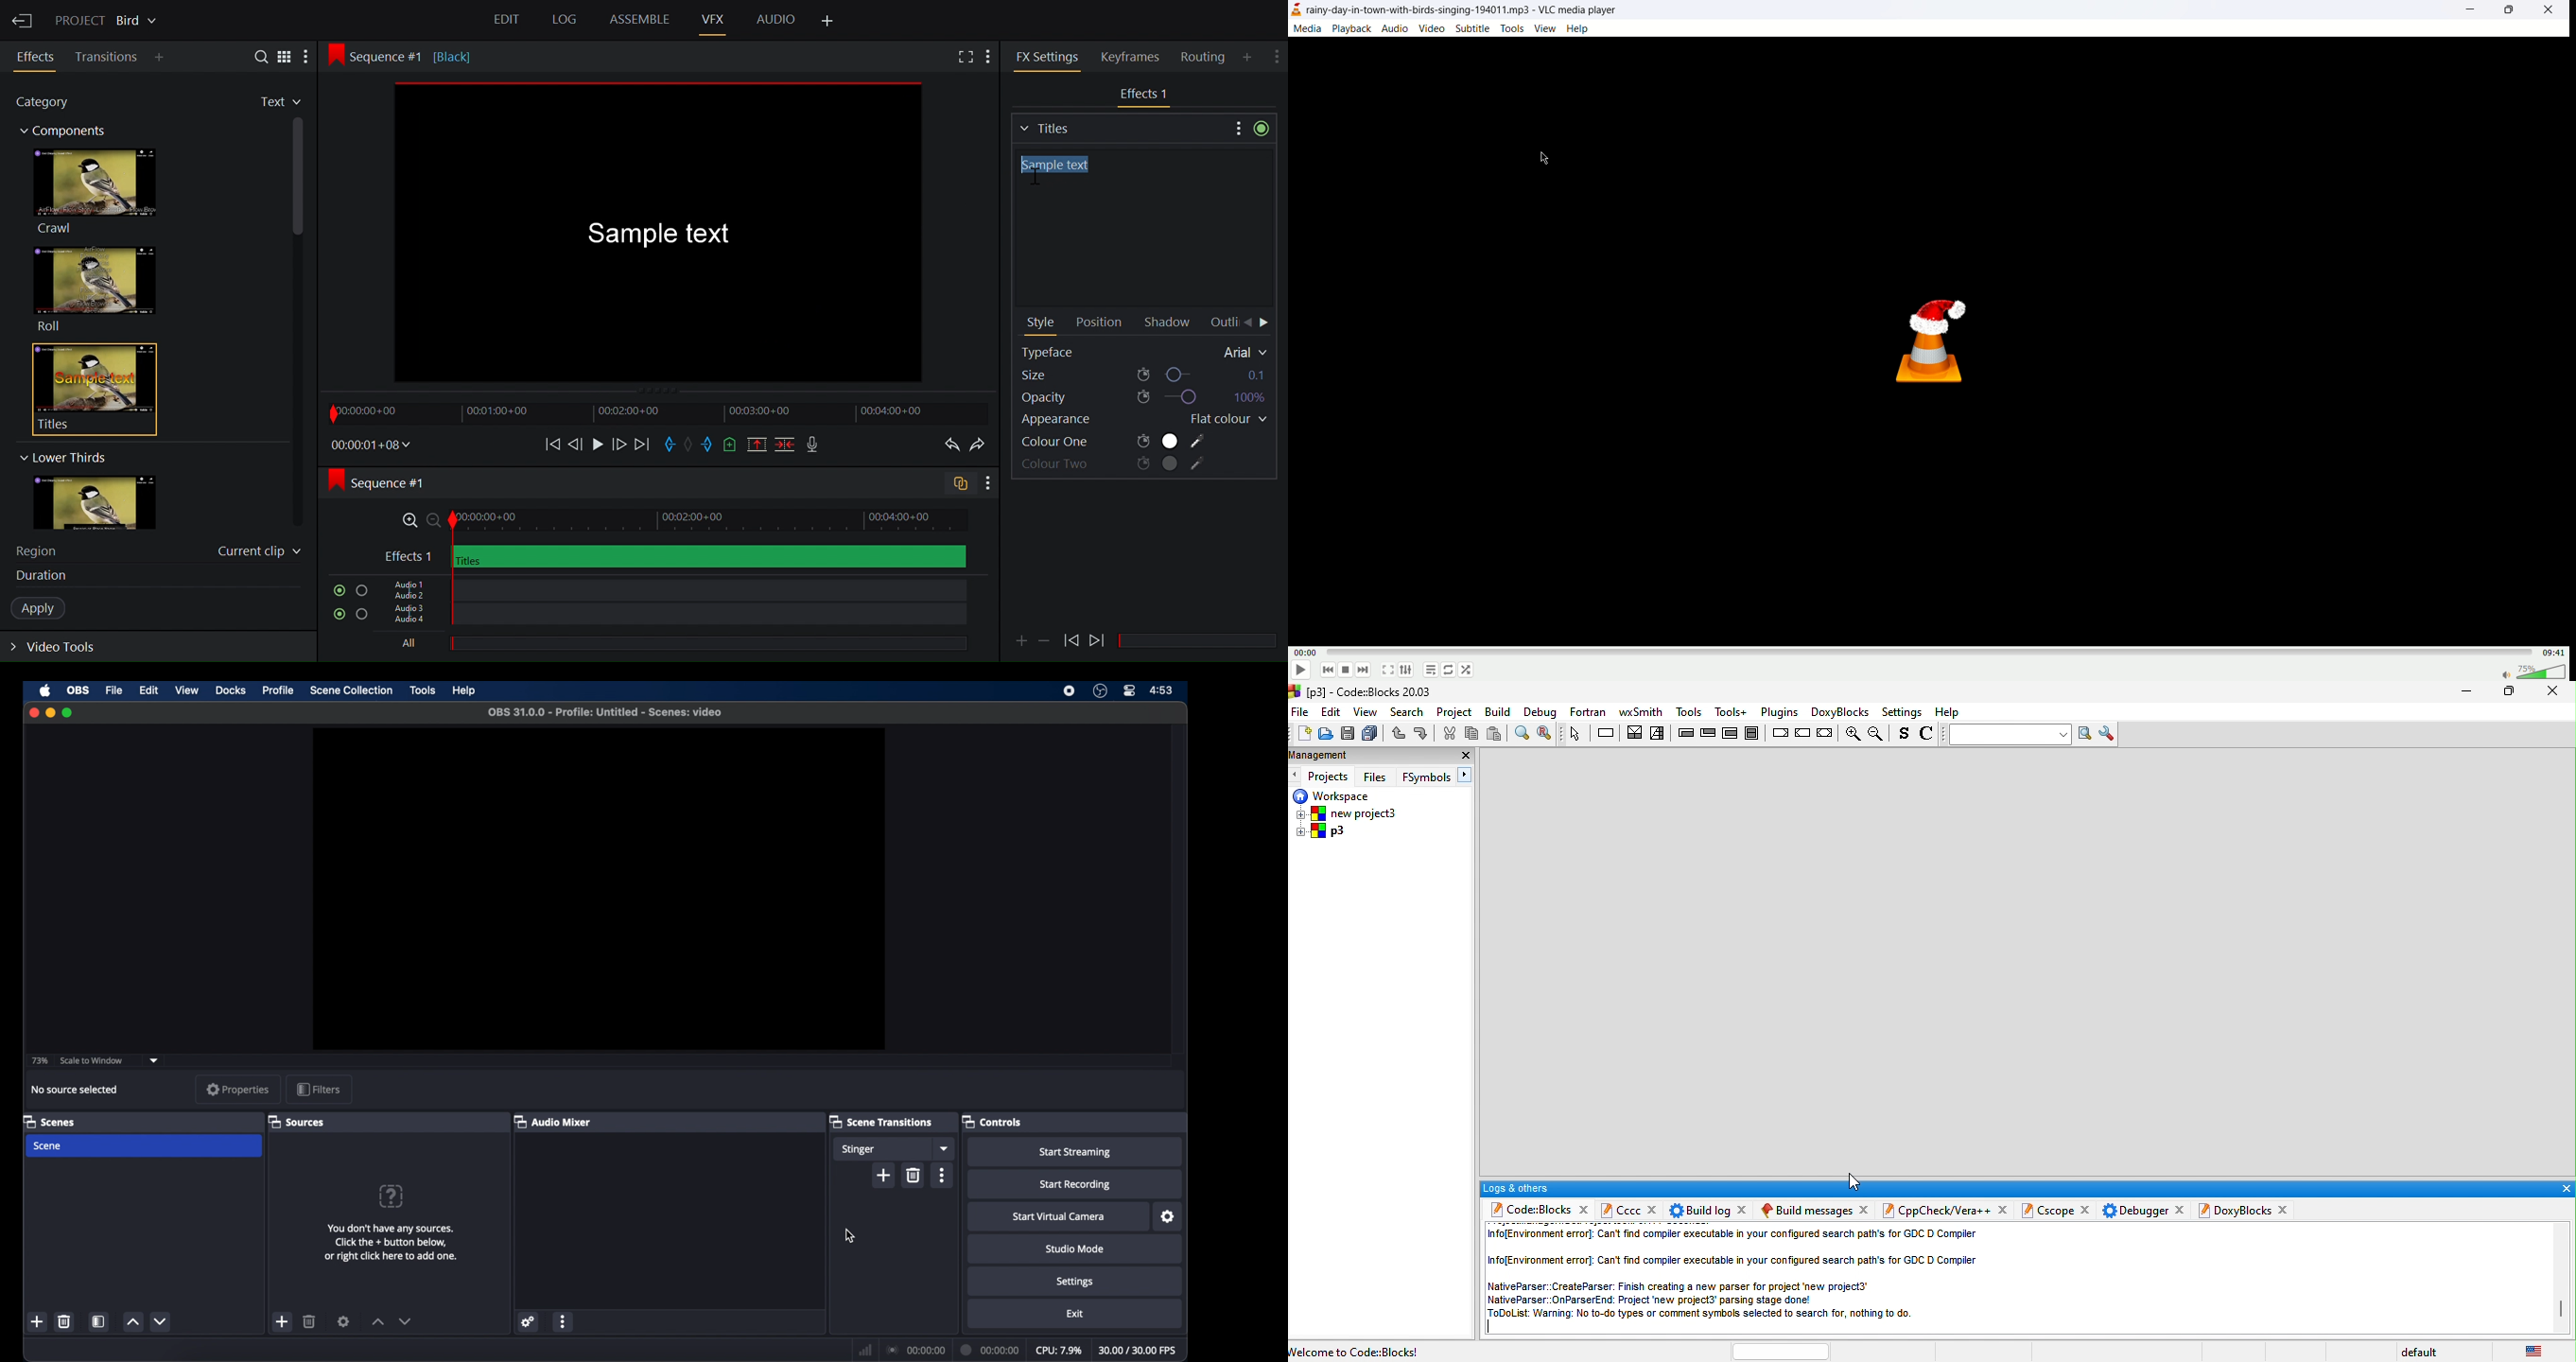  What do you see at coordinates (1042, 324) in the screenshot?
I see `Style` at bounding box center [1042, 324].